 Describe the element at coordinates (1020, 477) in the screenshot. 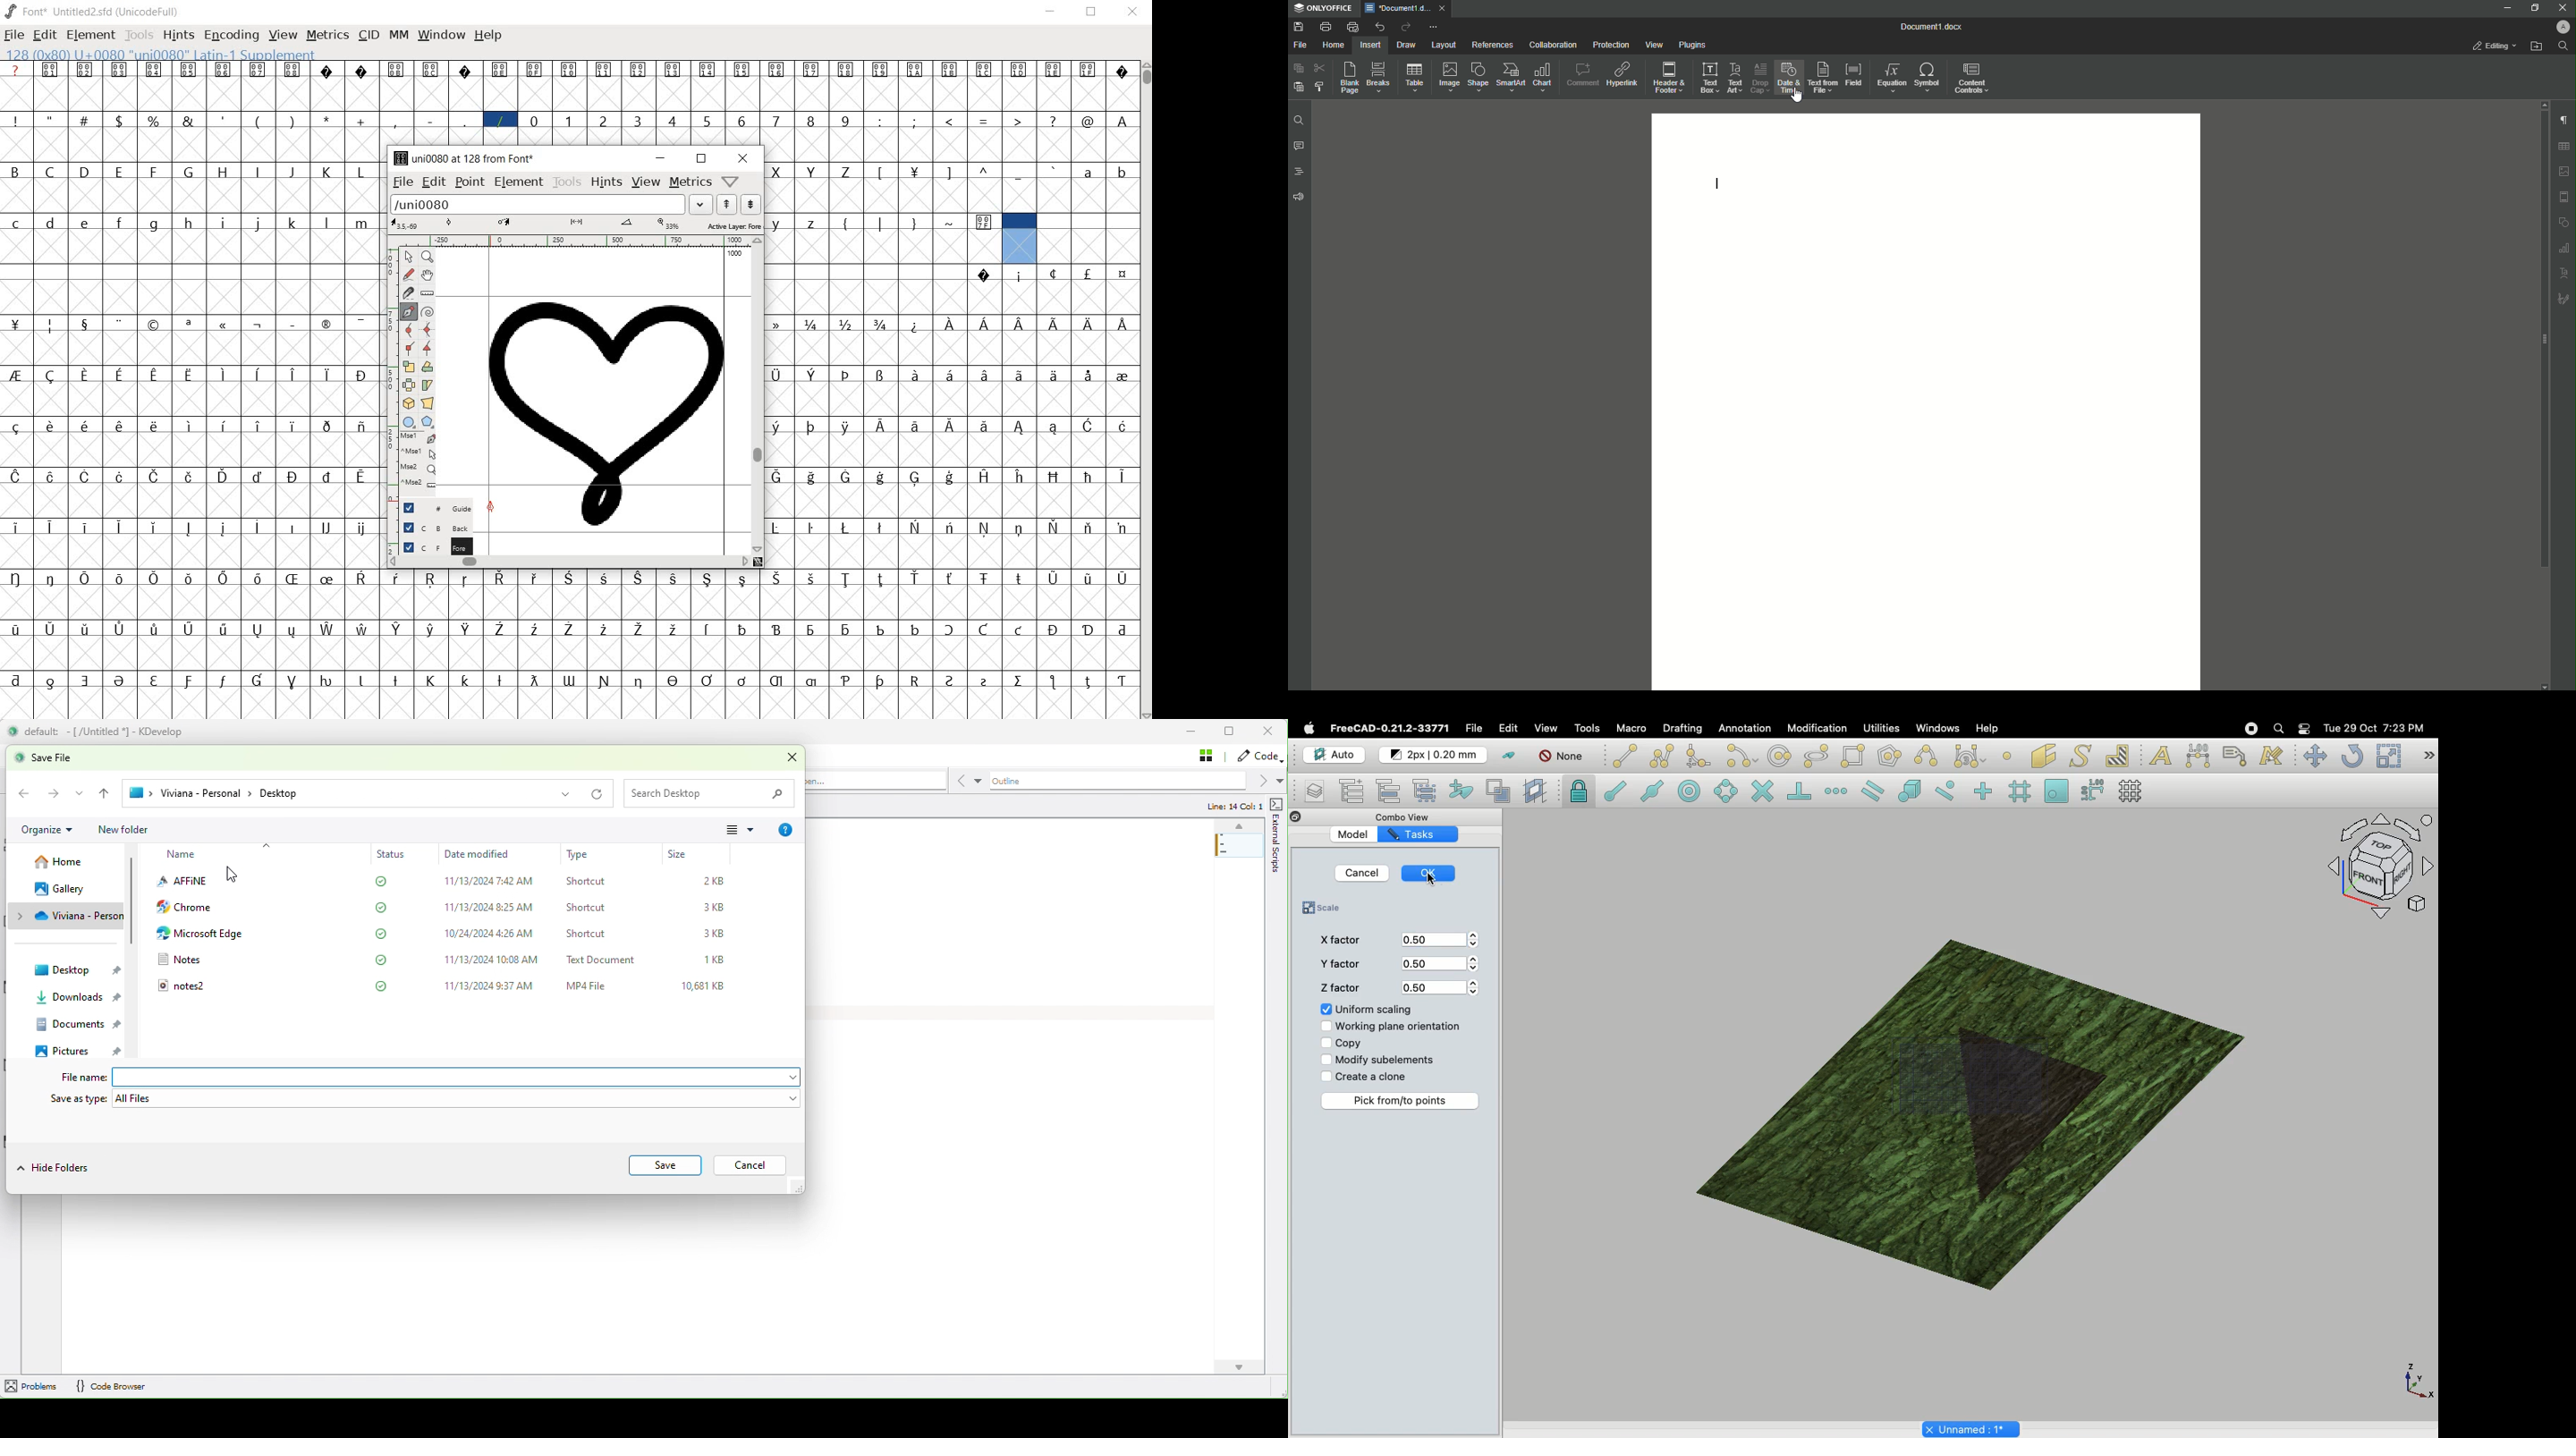

I see `glyph` at that location.